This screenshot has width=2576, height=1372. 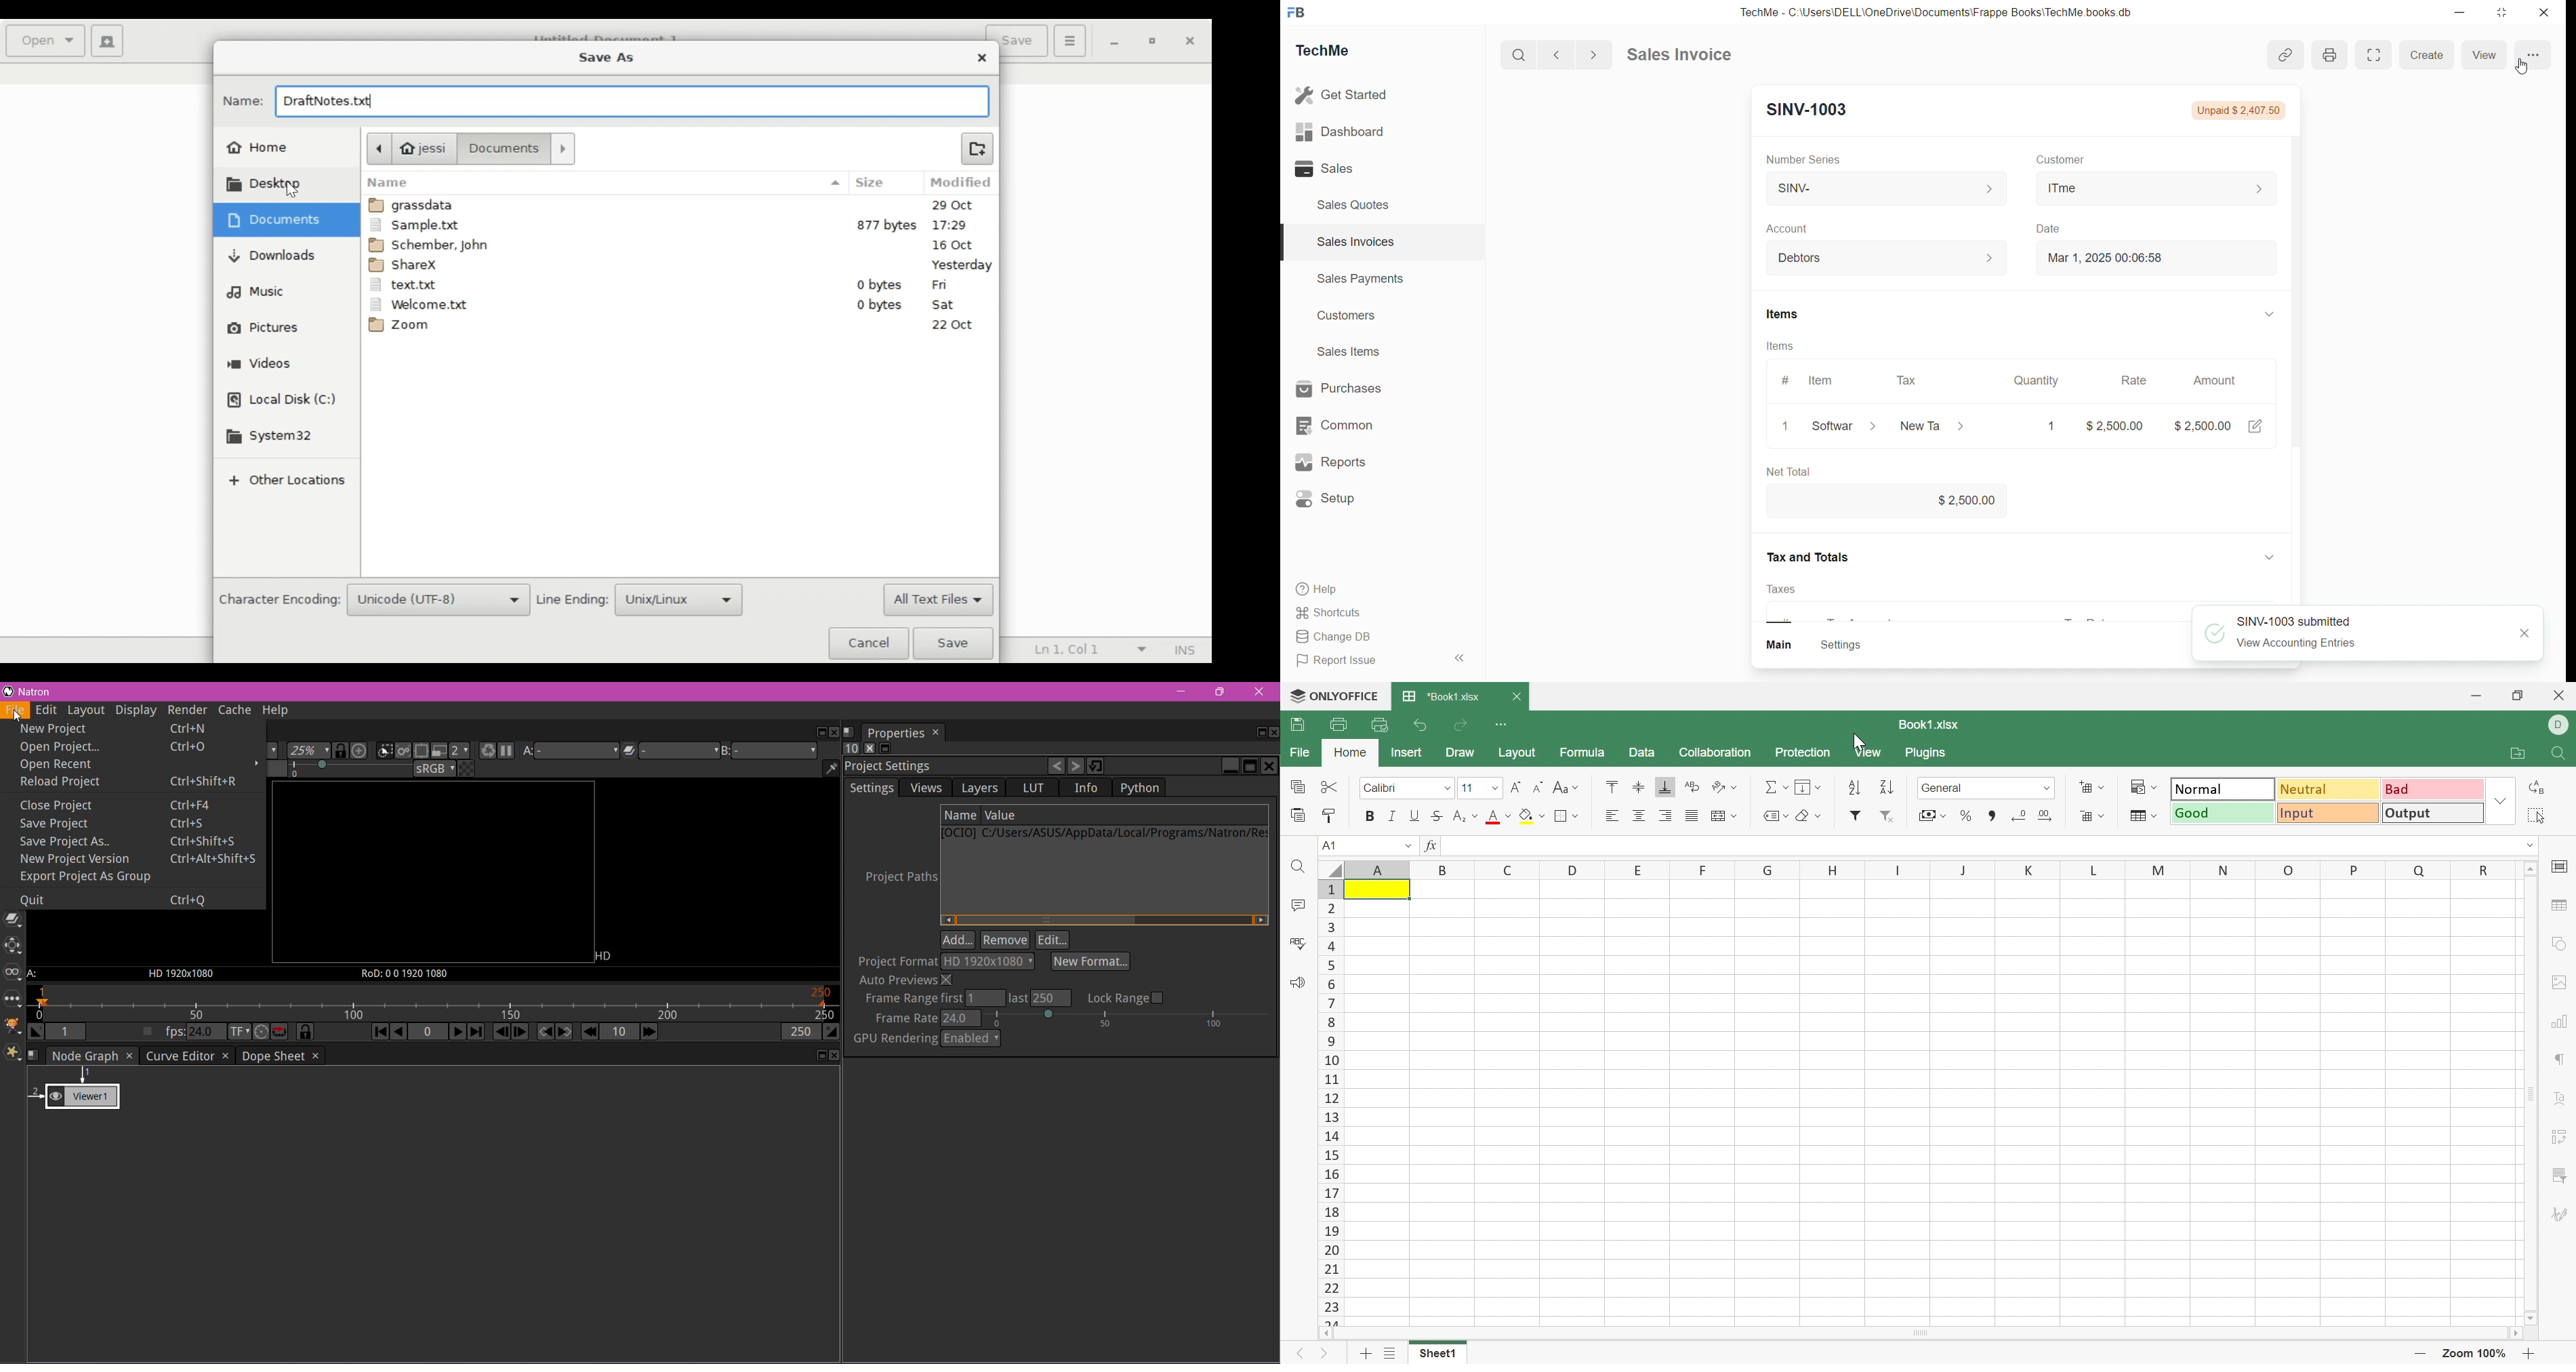 I want to click on System32, so click(x=273, y=437).